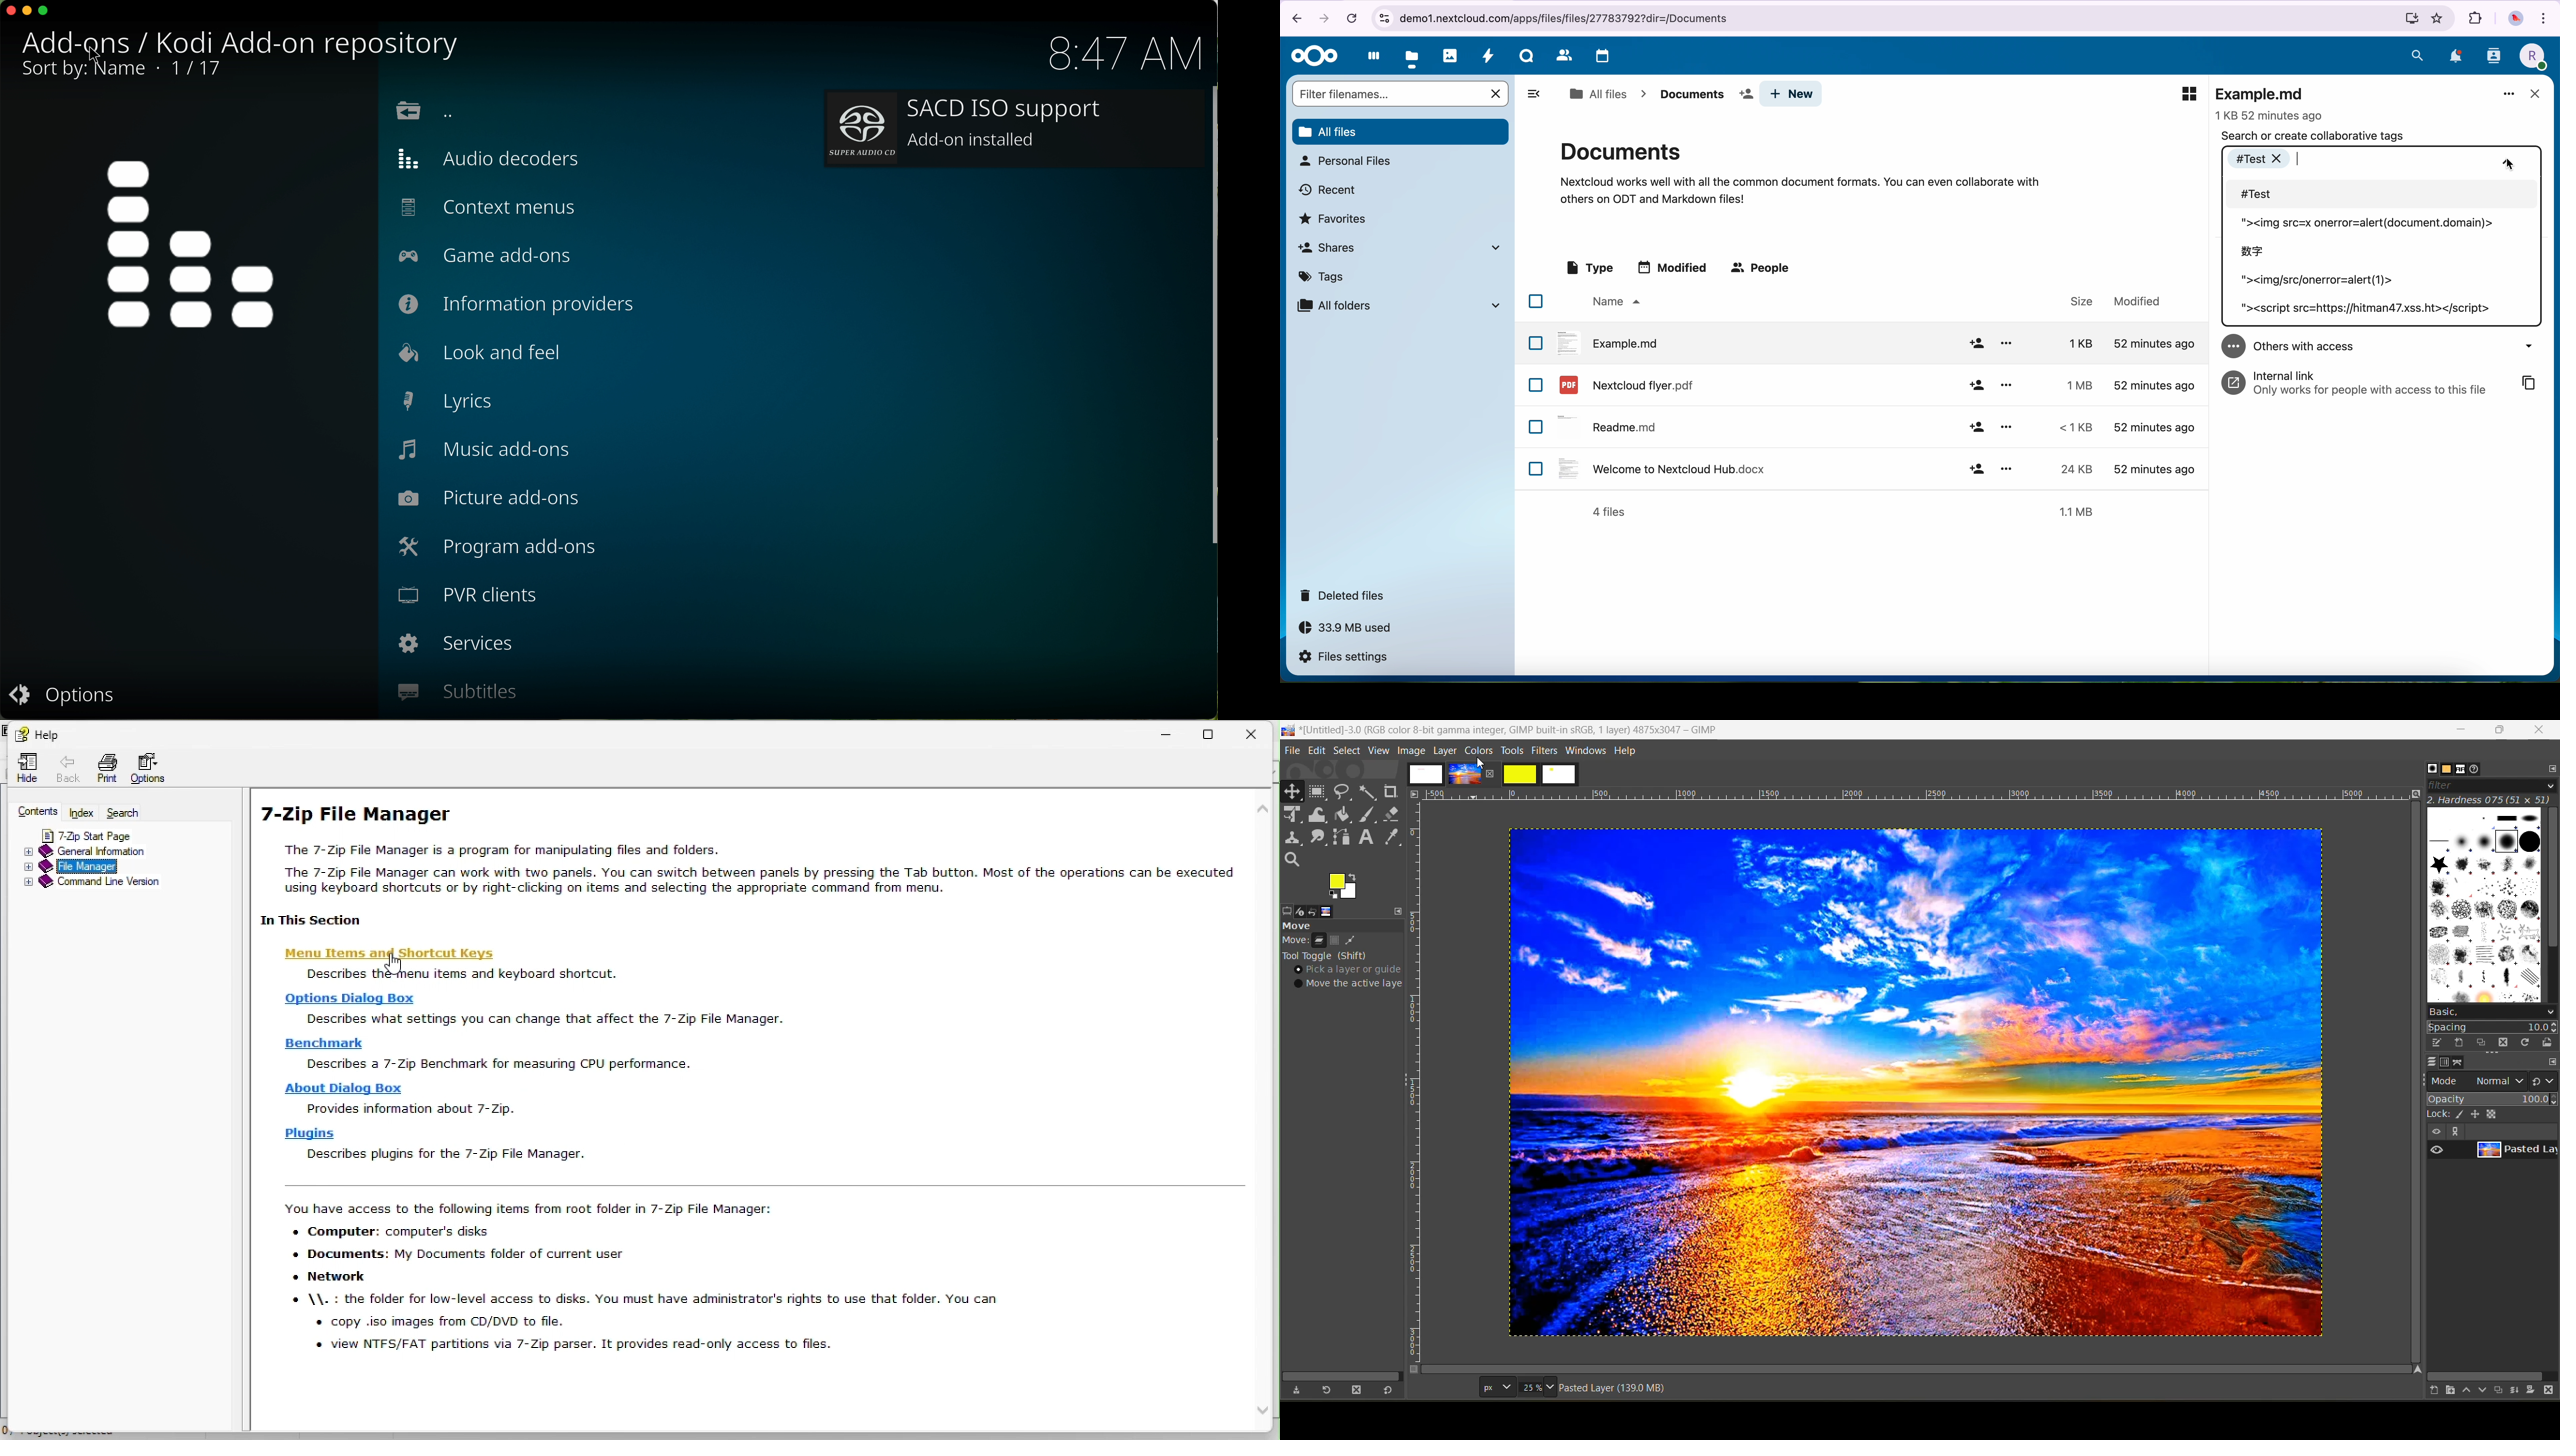 The width and height of the screenshot is (2576, 1456). Describe the element at coordinates (1450, 56) in the screenshot. I see `photos` at that location.